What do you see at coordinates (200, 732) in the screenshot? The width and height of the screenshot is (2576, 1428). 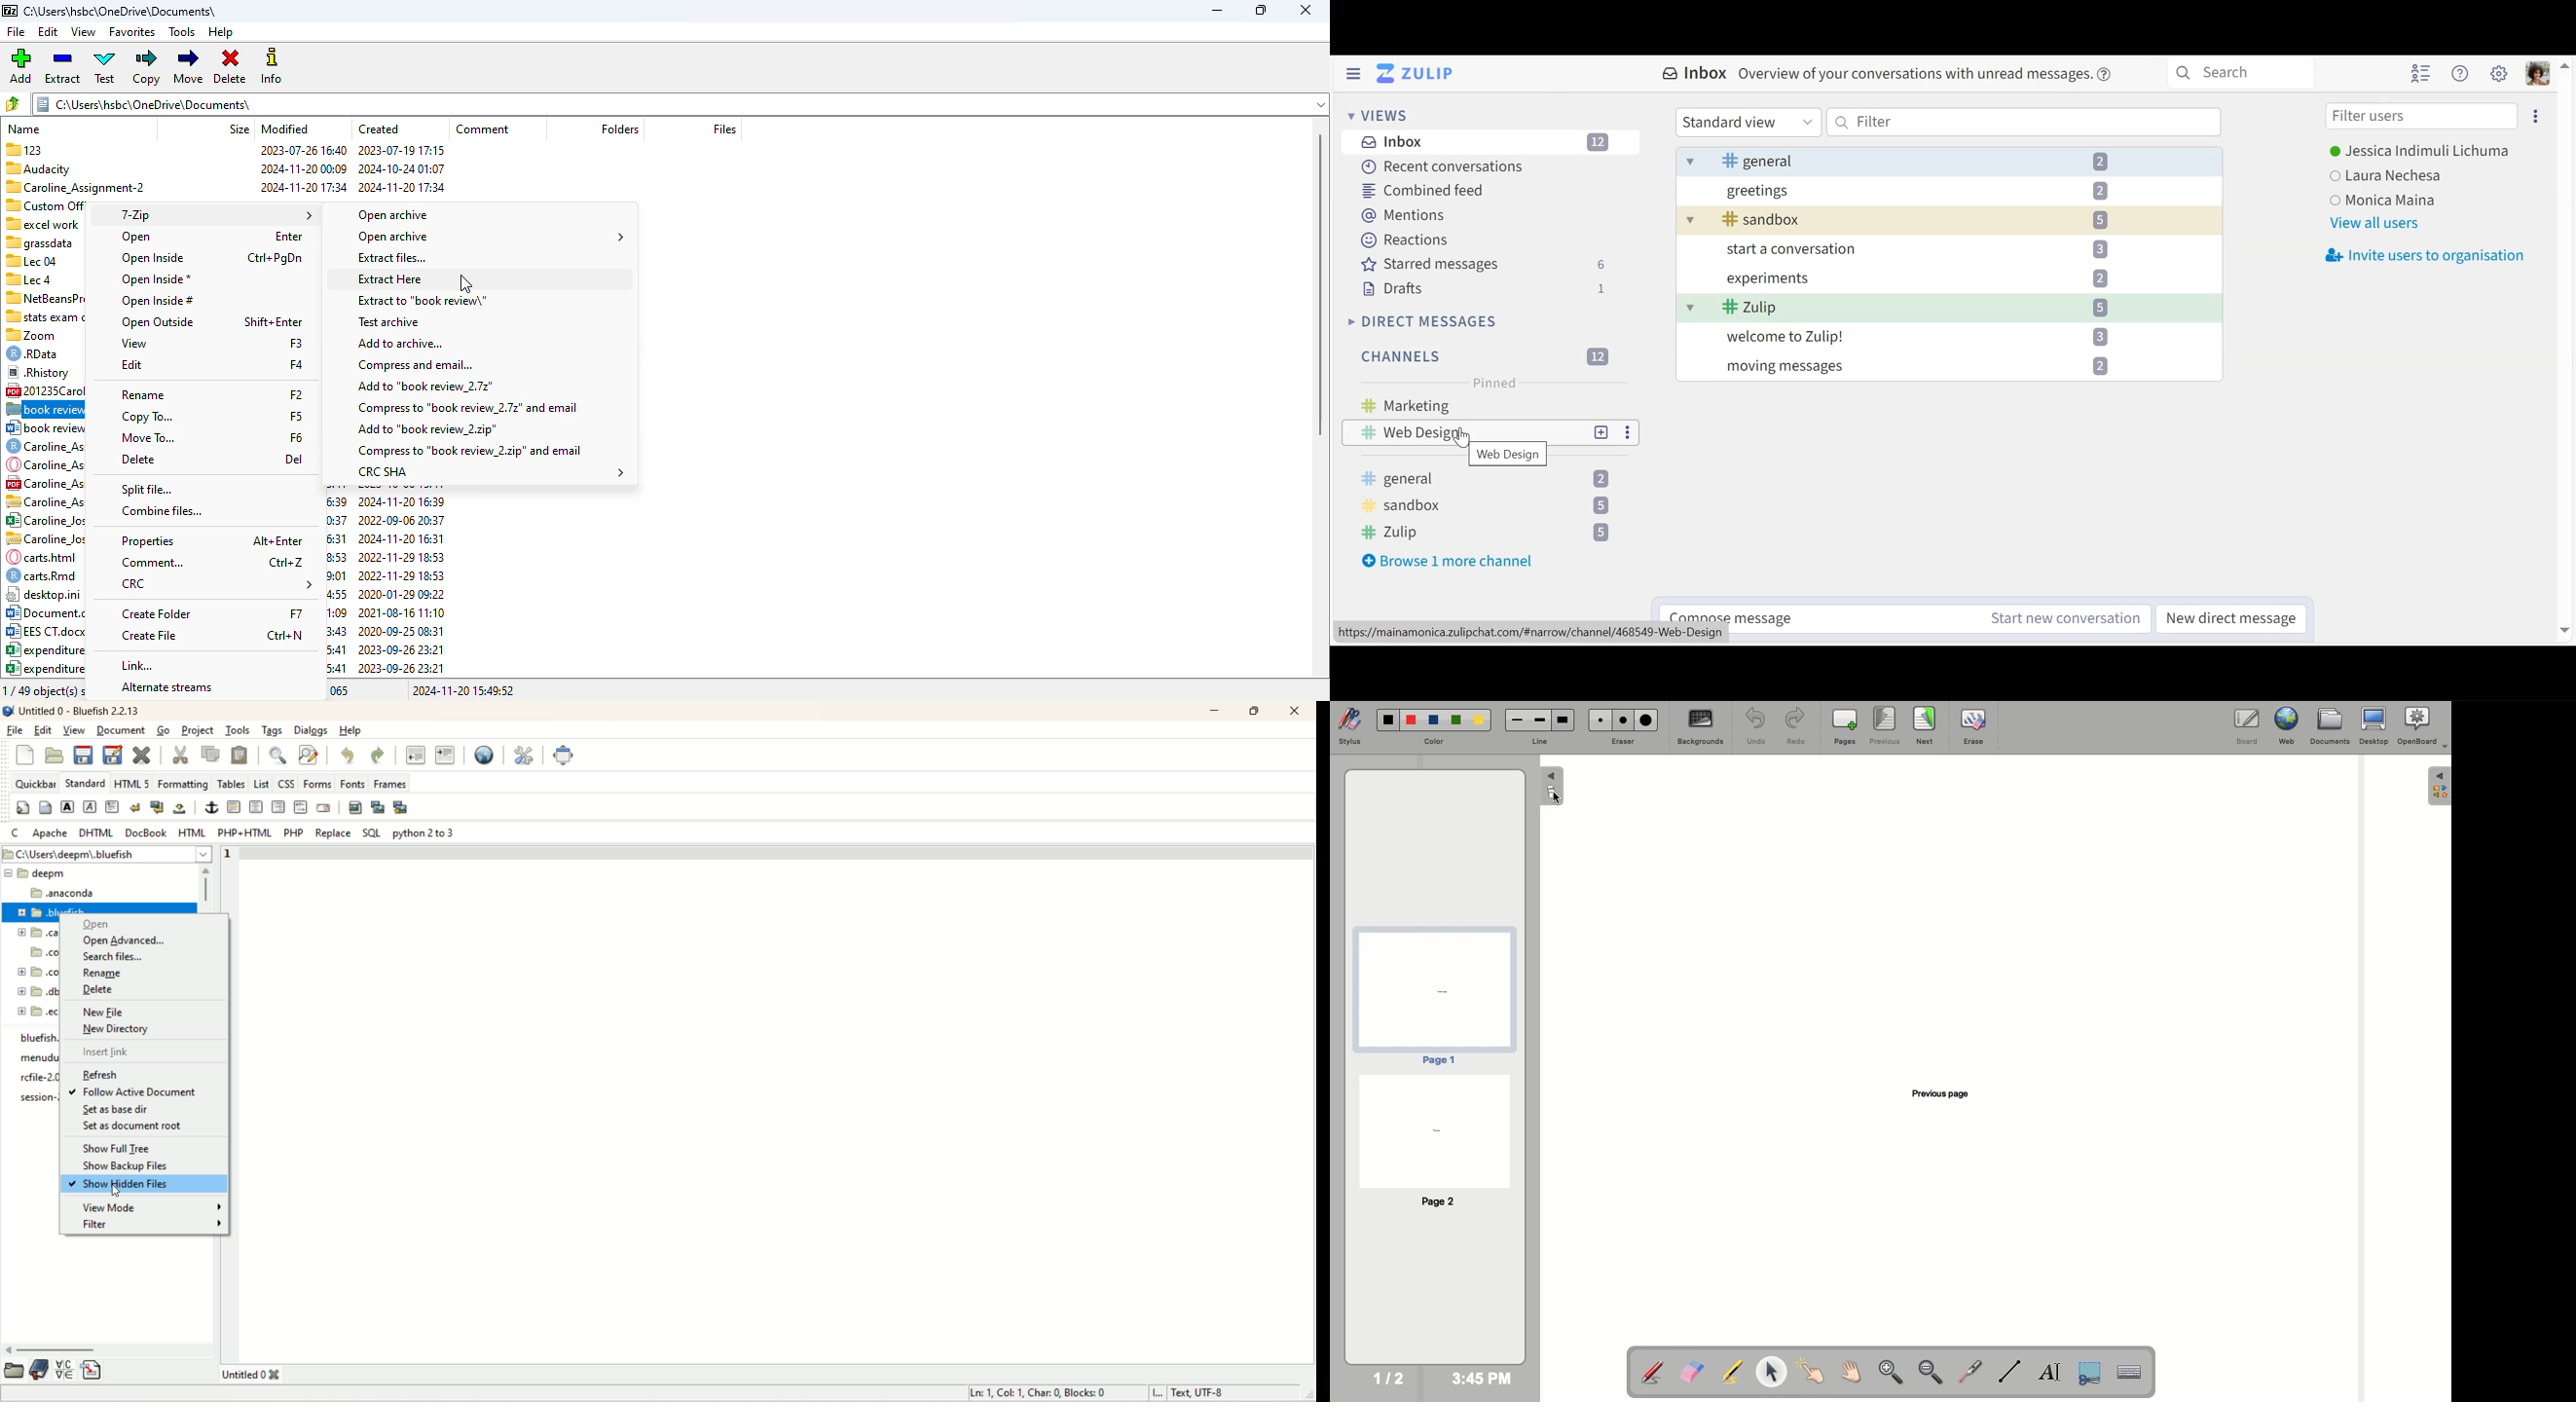 I see `project` at bounding box center [200, 732].